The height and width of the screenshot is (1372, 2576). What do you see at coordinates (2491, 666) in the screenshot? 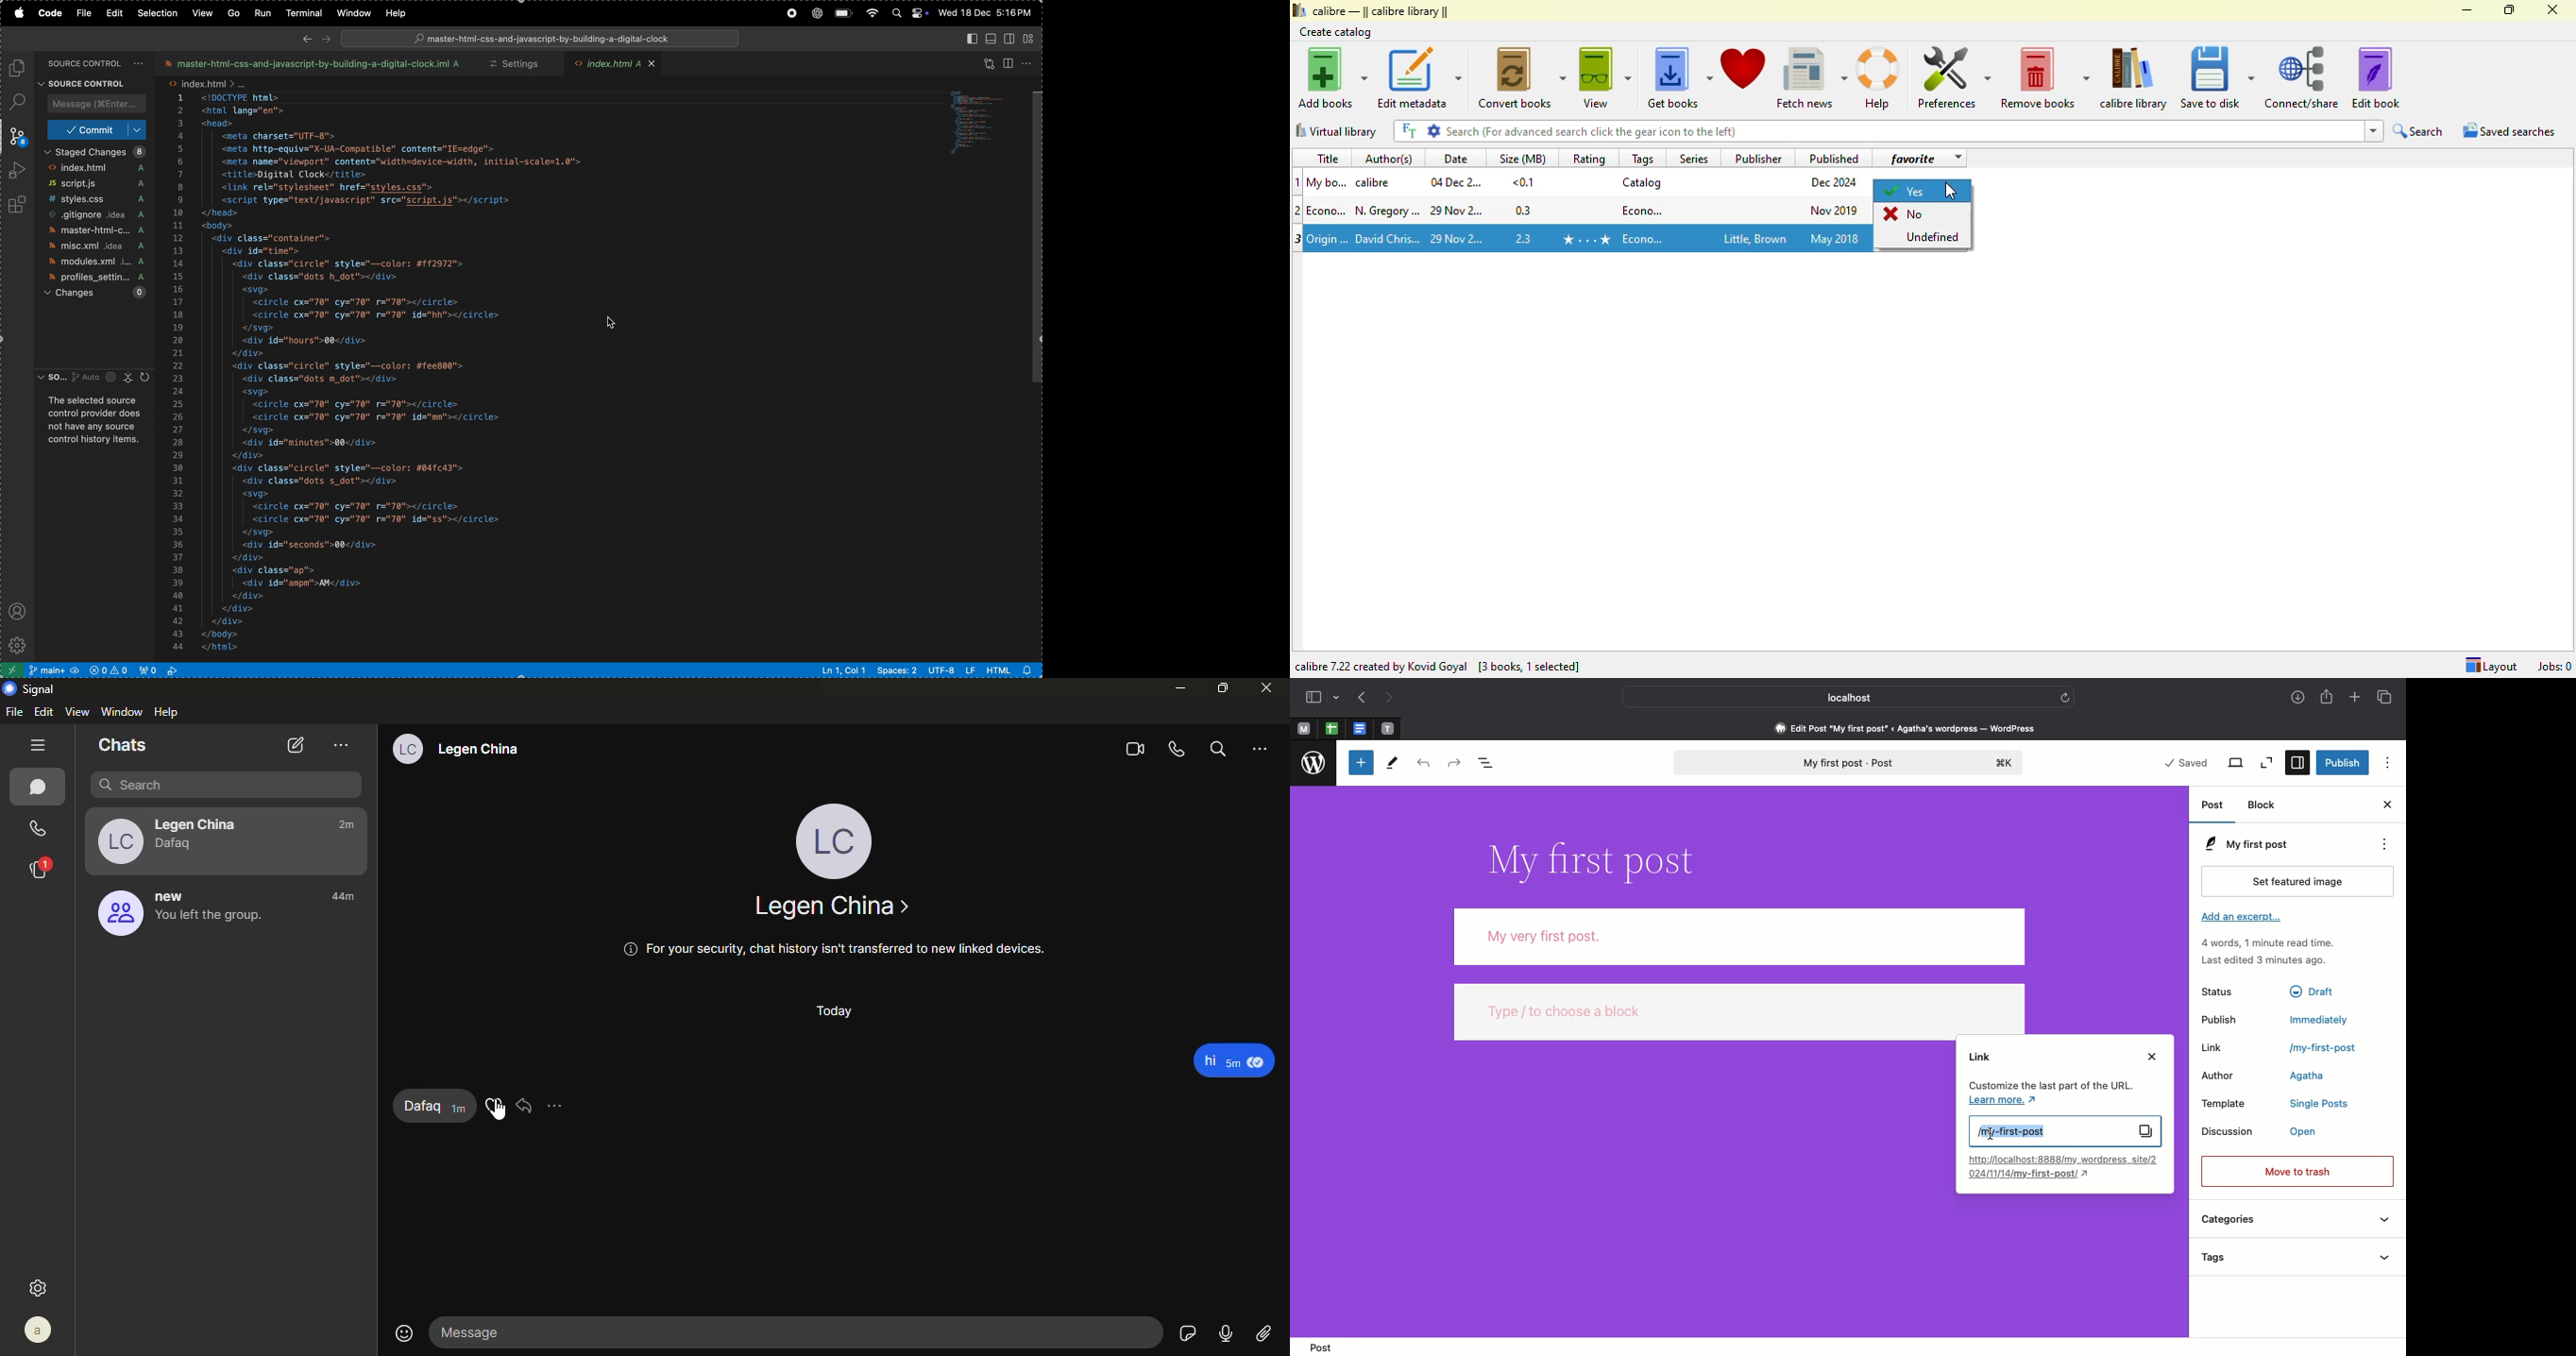
I see `Layout` at bounding box center [2491, 666].